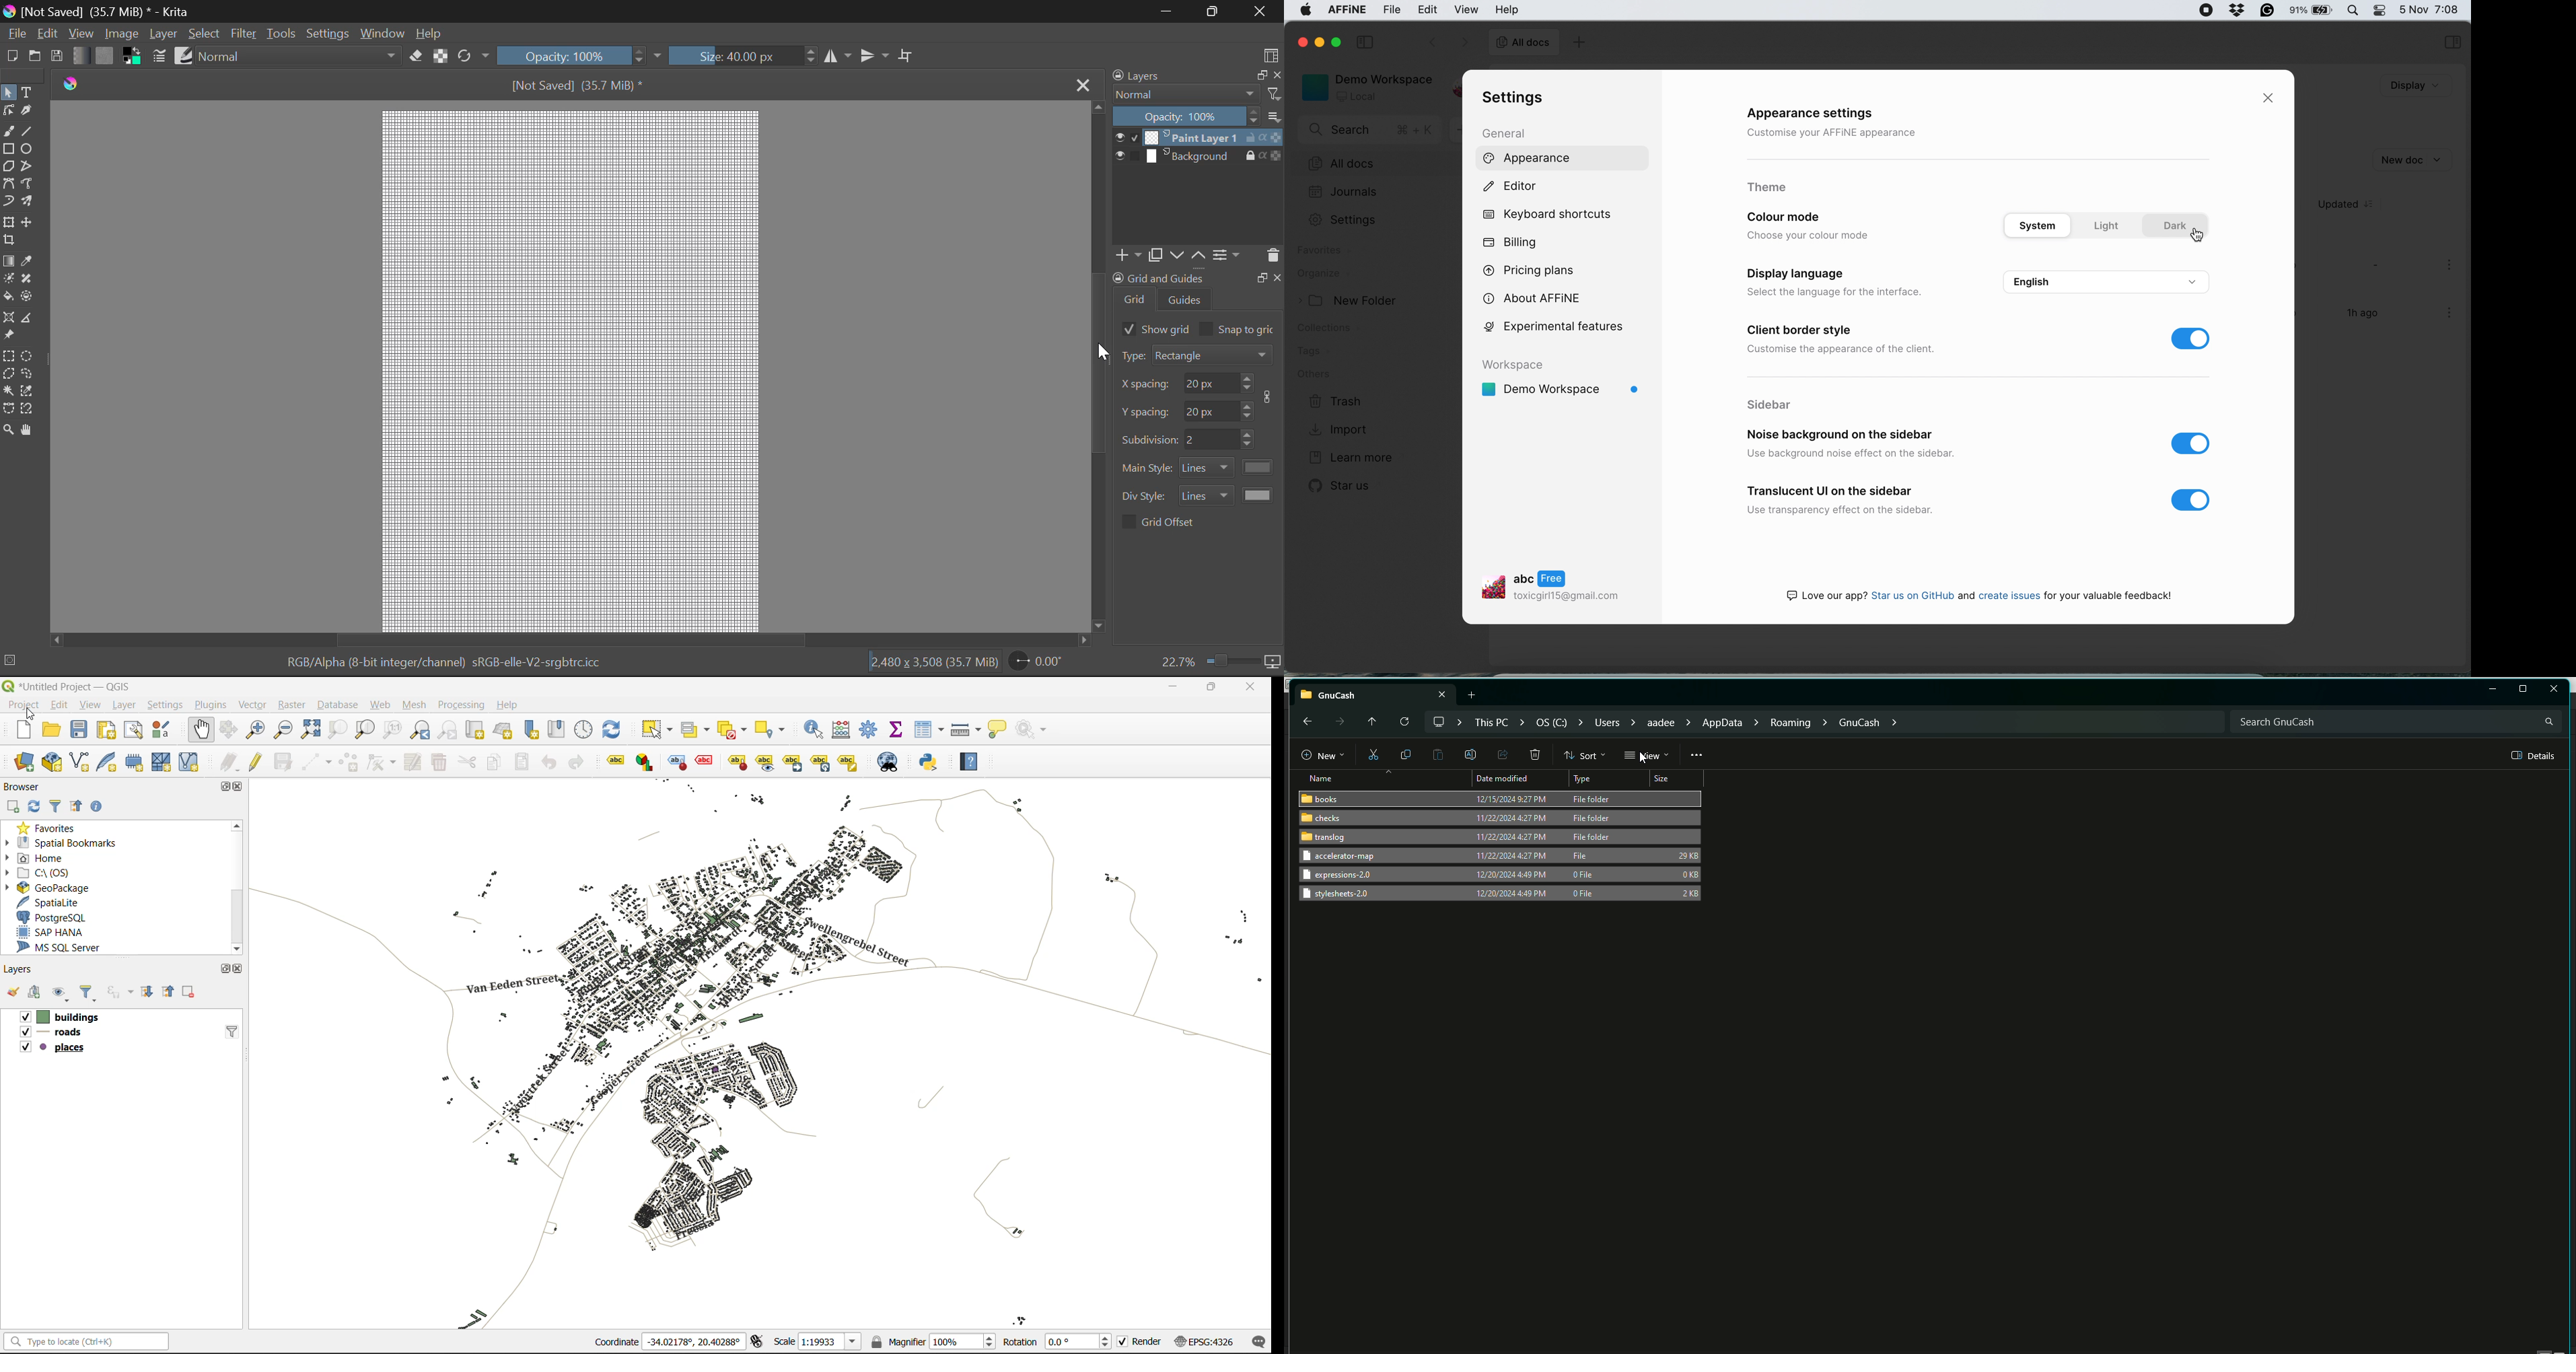 Image resolution: width=2576 pixels, height=1372 pixels. Describe the element at coordinates (1403, 754) in the screenshot. I see `Copy` at that location.